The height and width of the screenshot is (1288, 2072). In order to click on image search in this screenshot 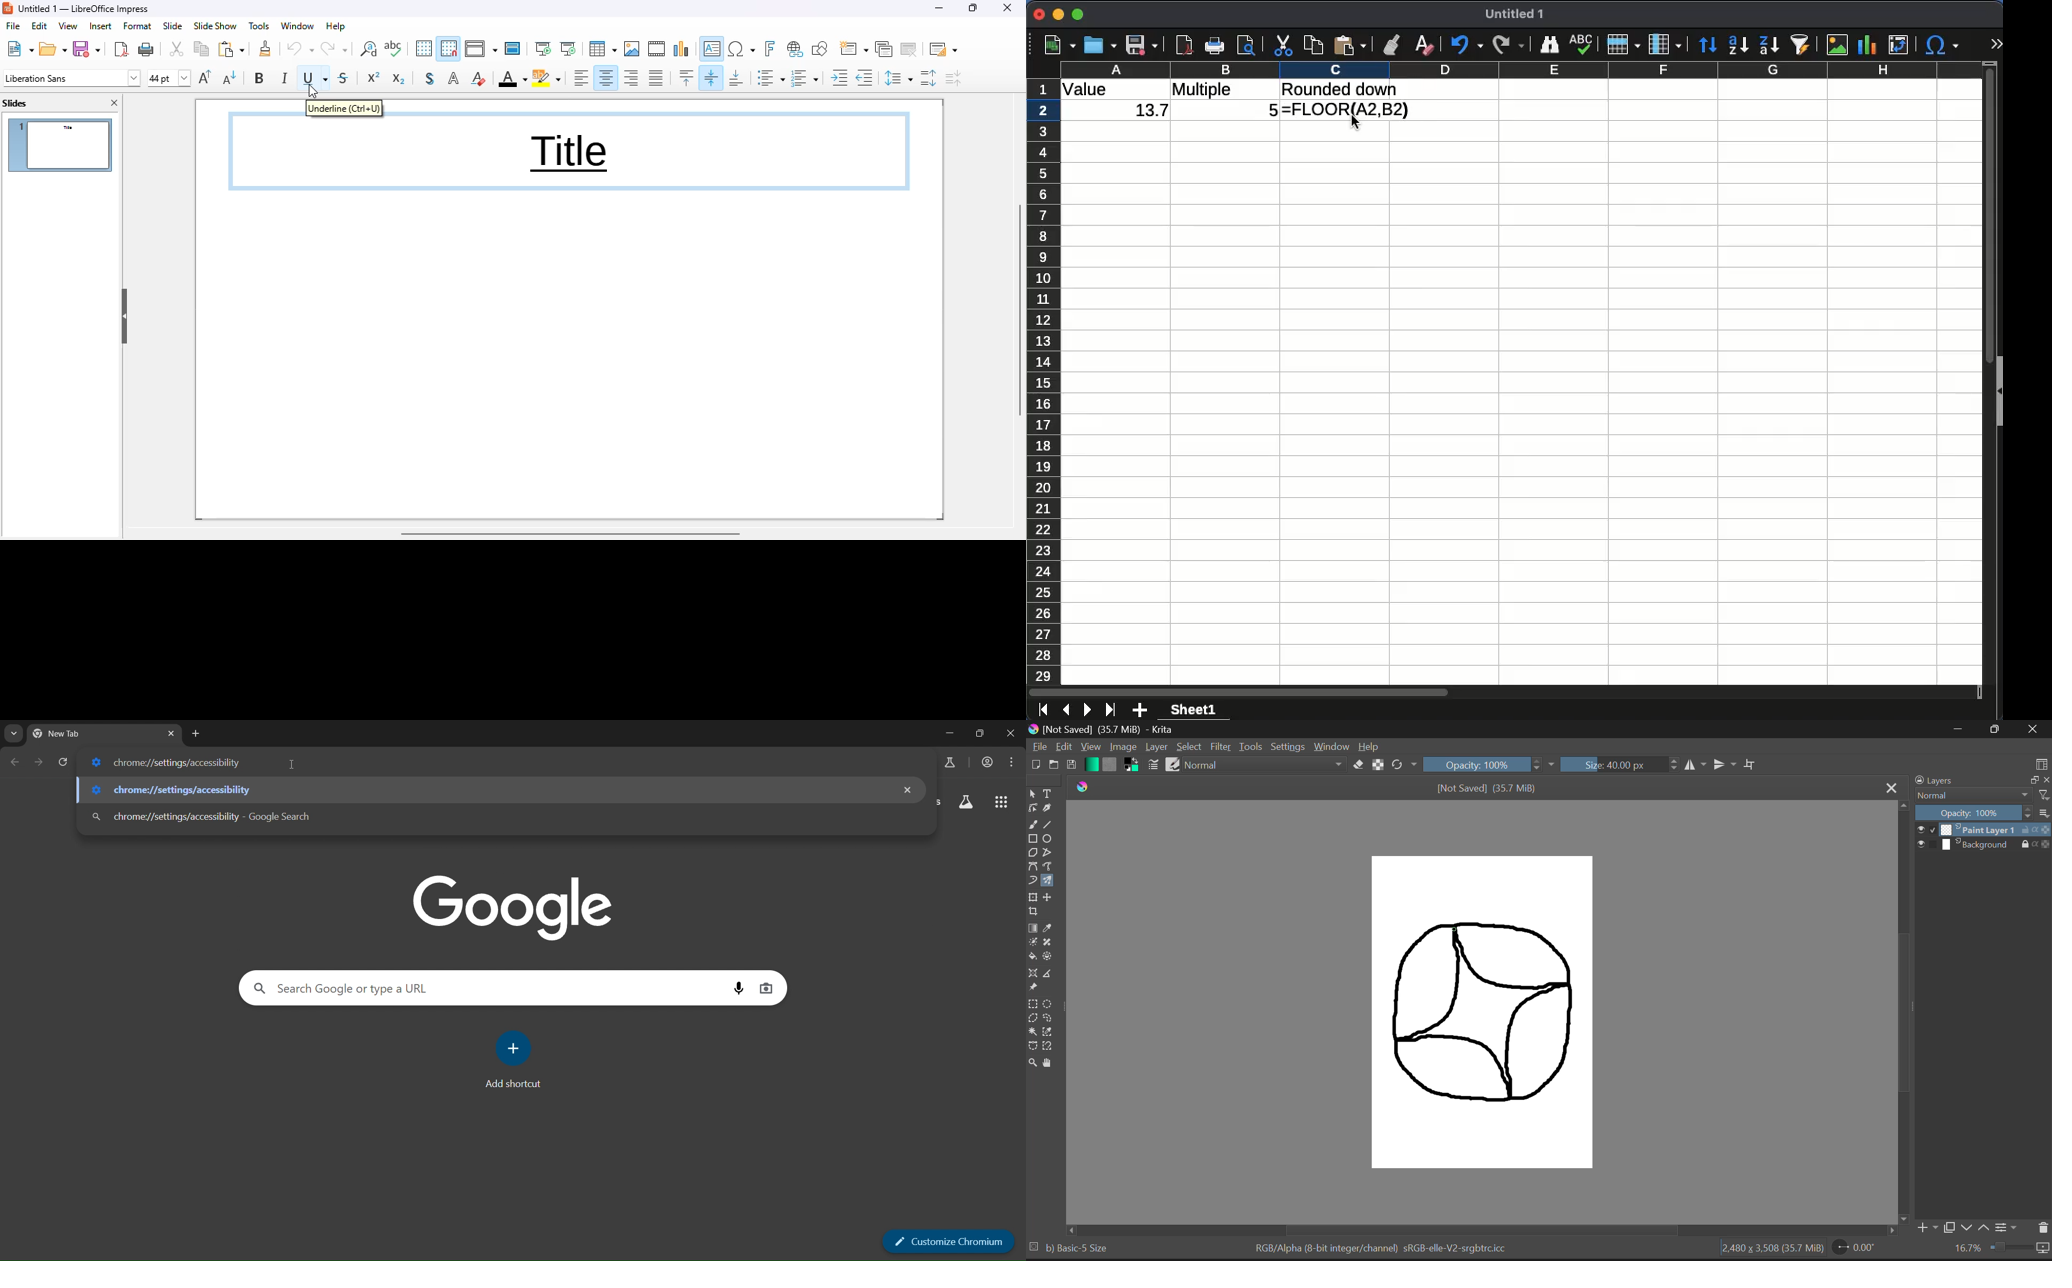, I will do `click(766, 989)`.